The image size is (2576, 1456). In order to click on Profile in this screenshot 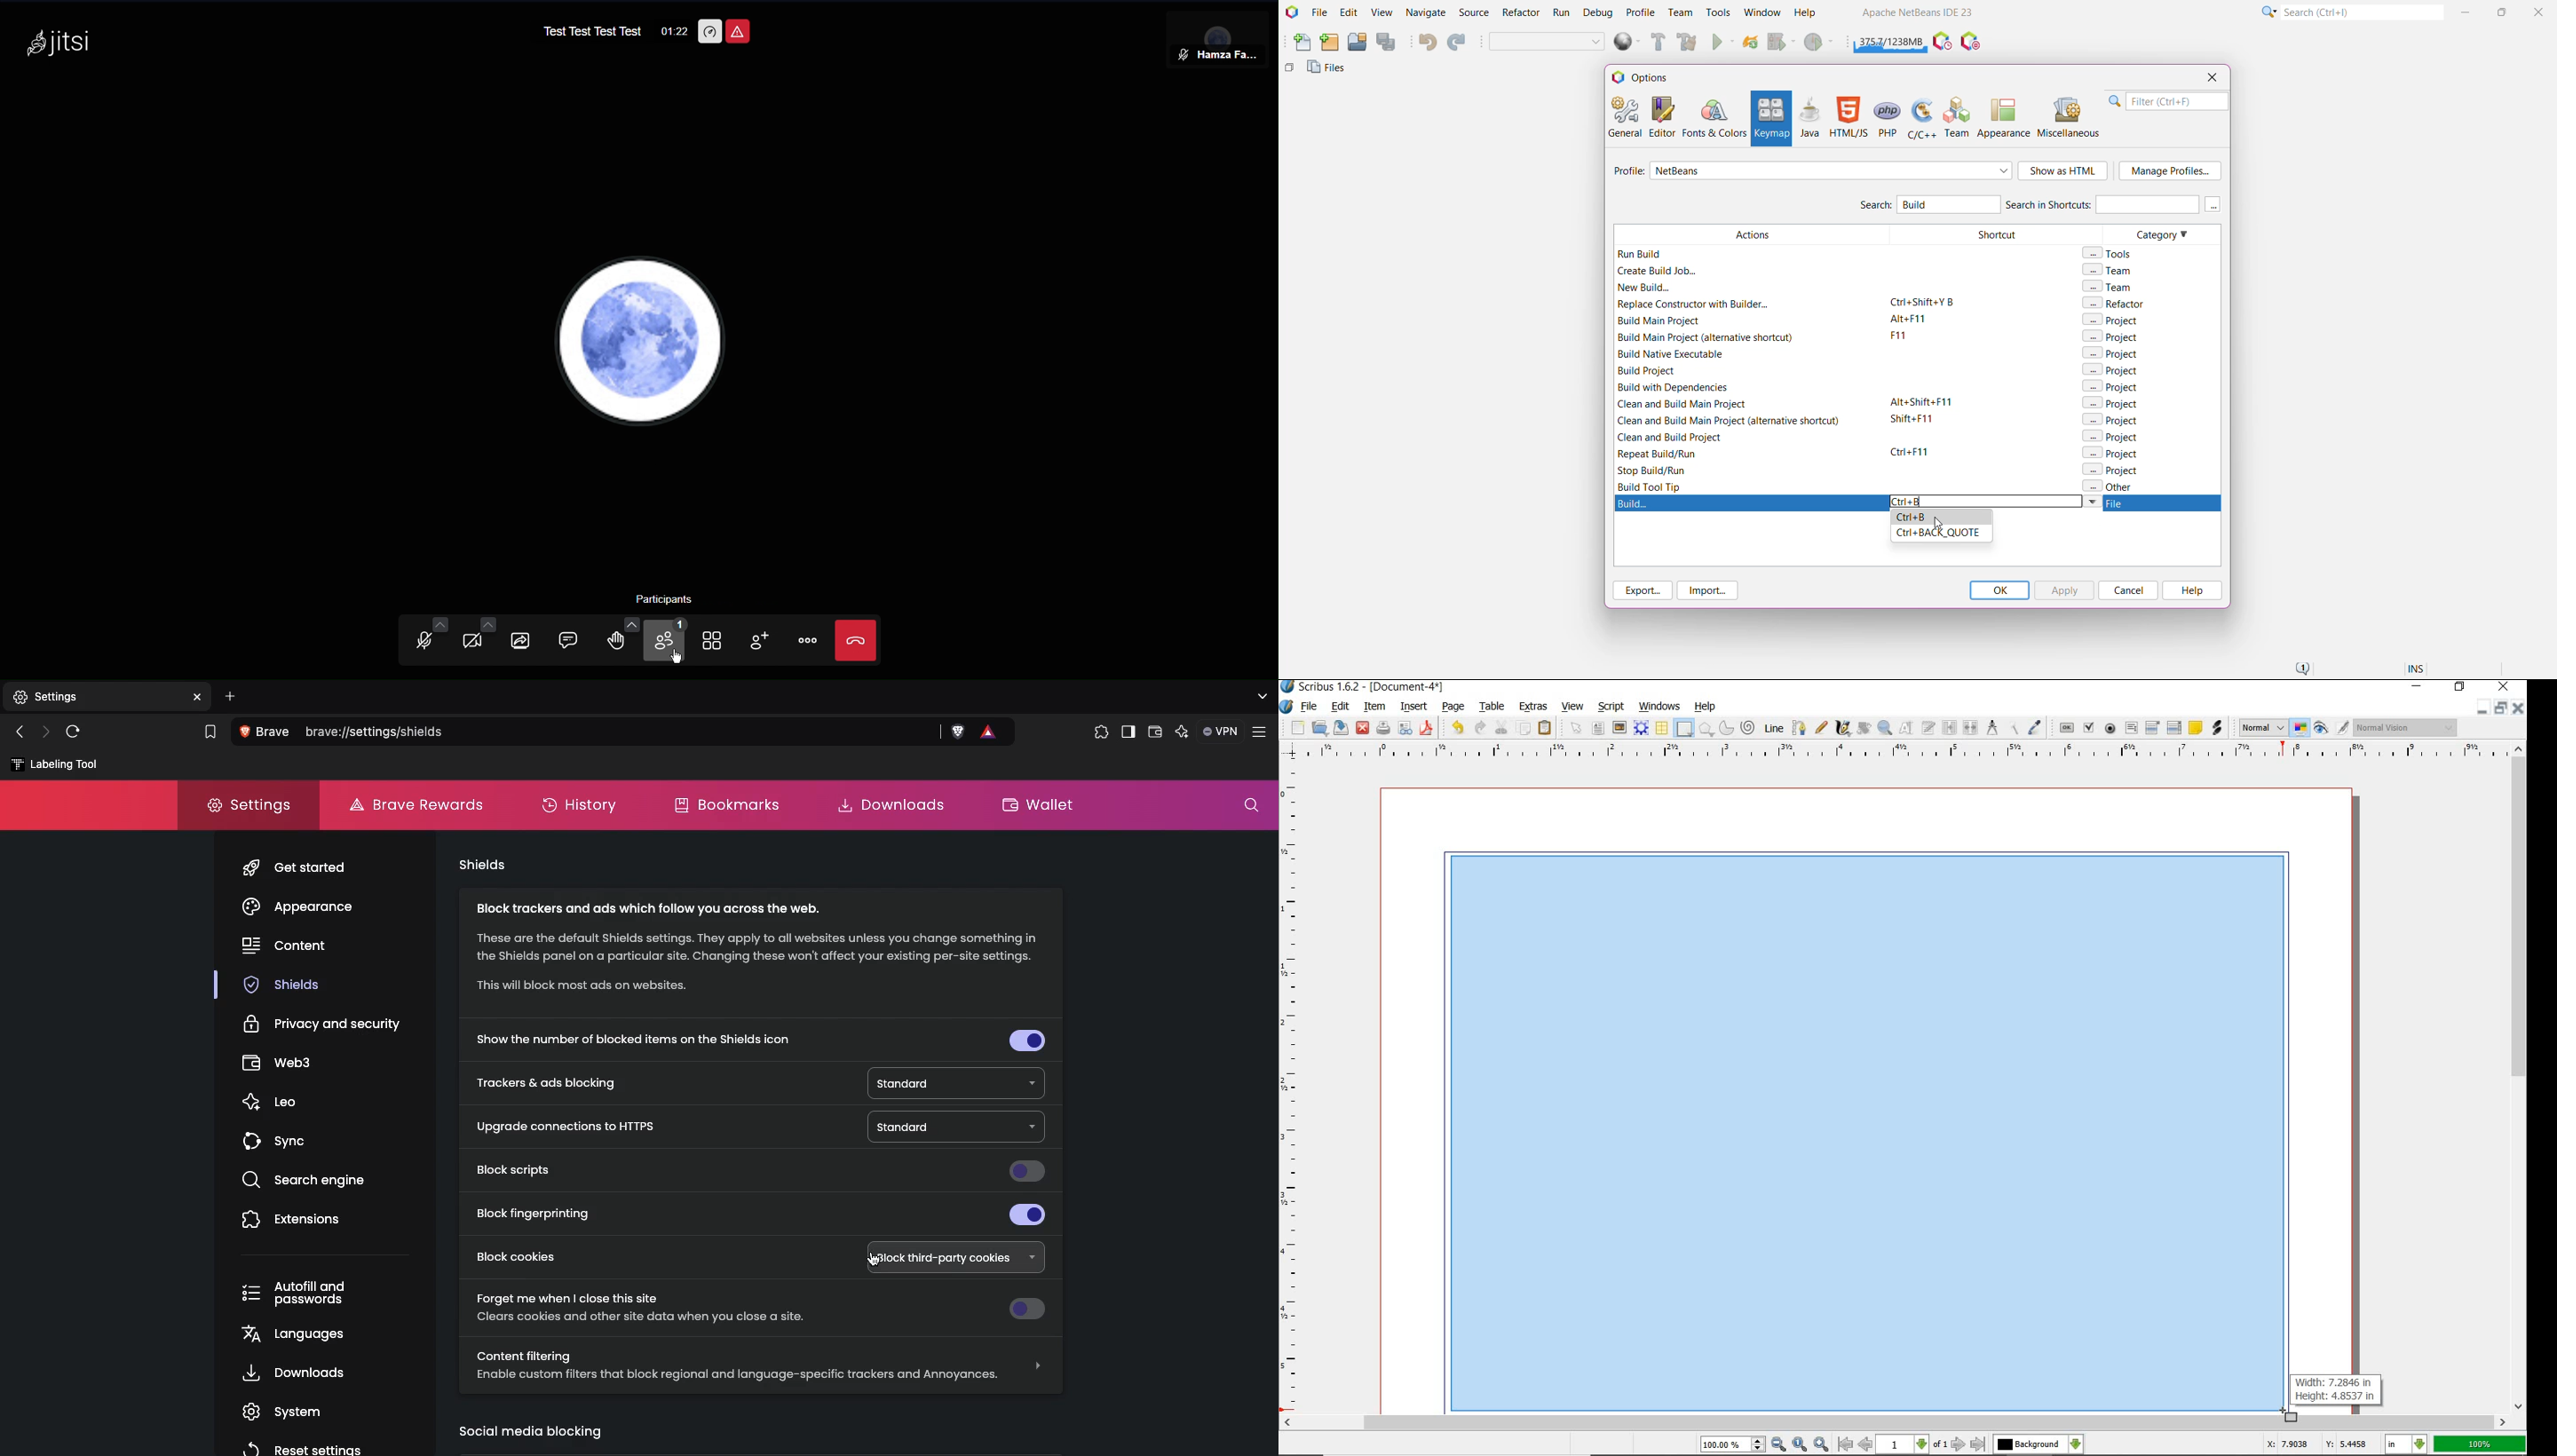, I will do `click(1627, 172)`.